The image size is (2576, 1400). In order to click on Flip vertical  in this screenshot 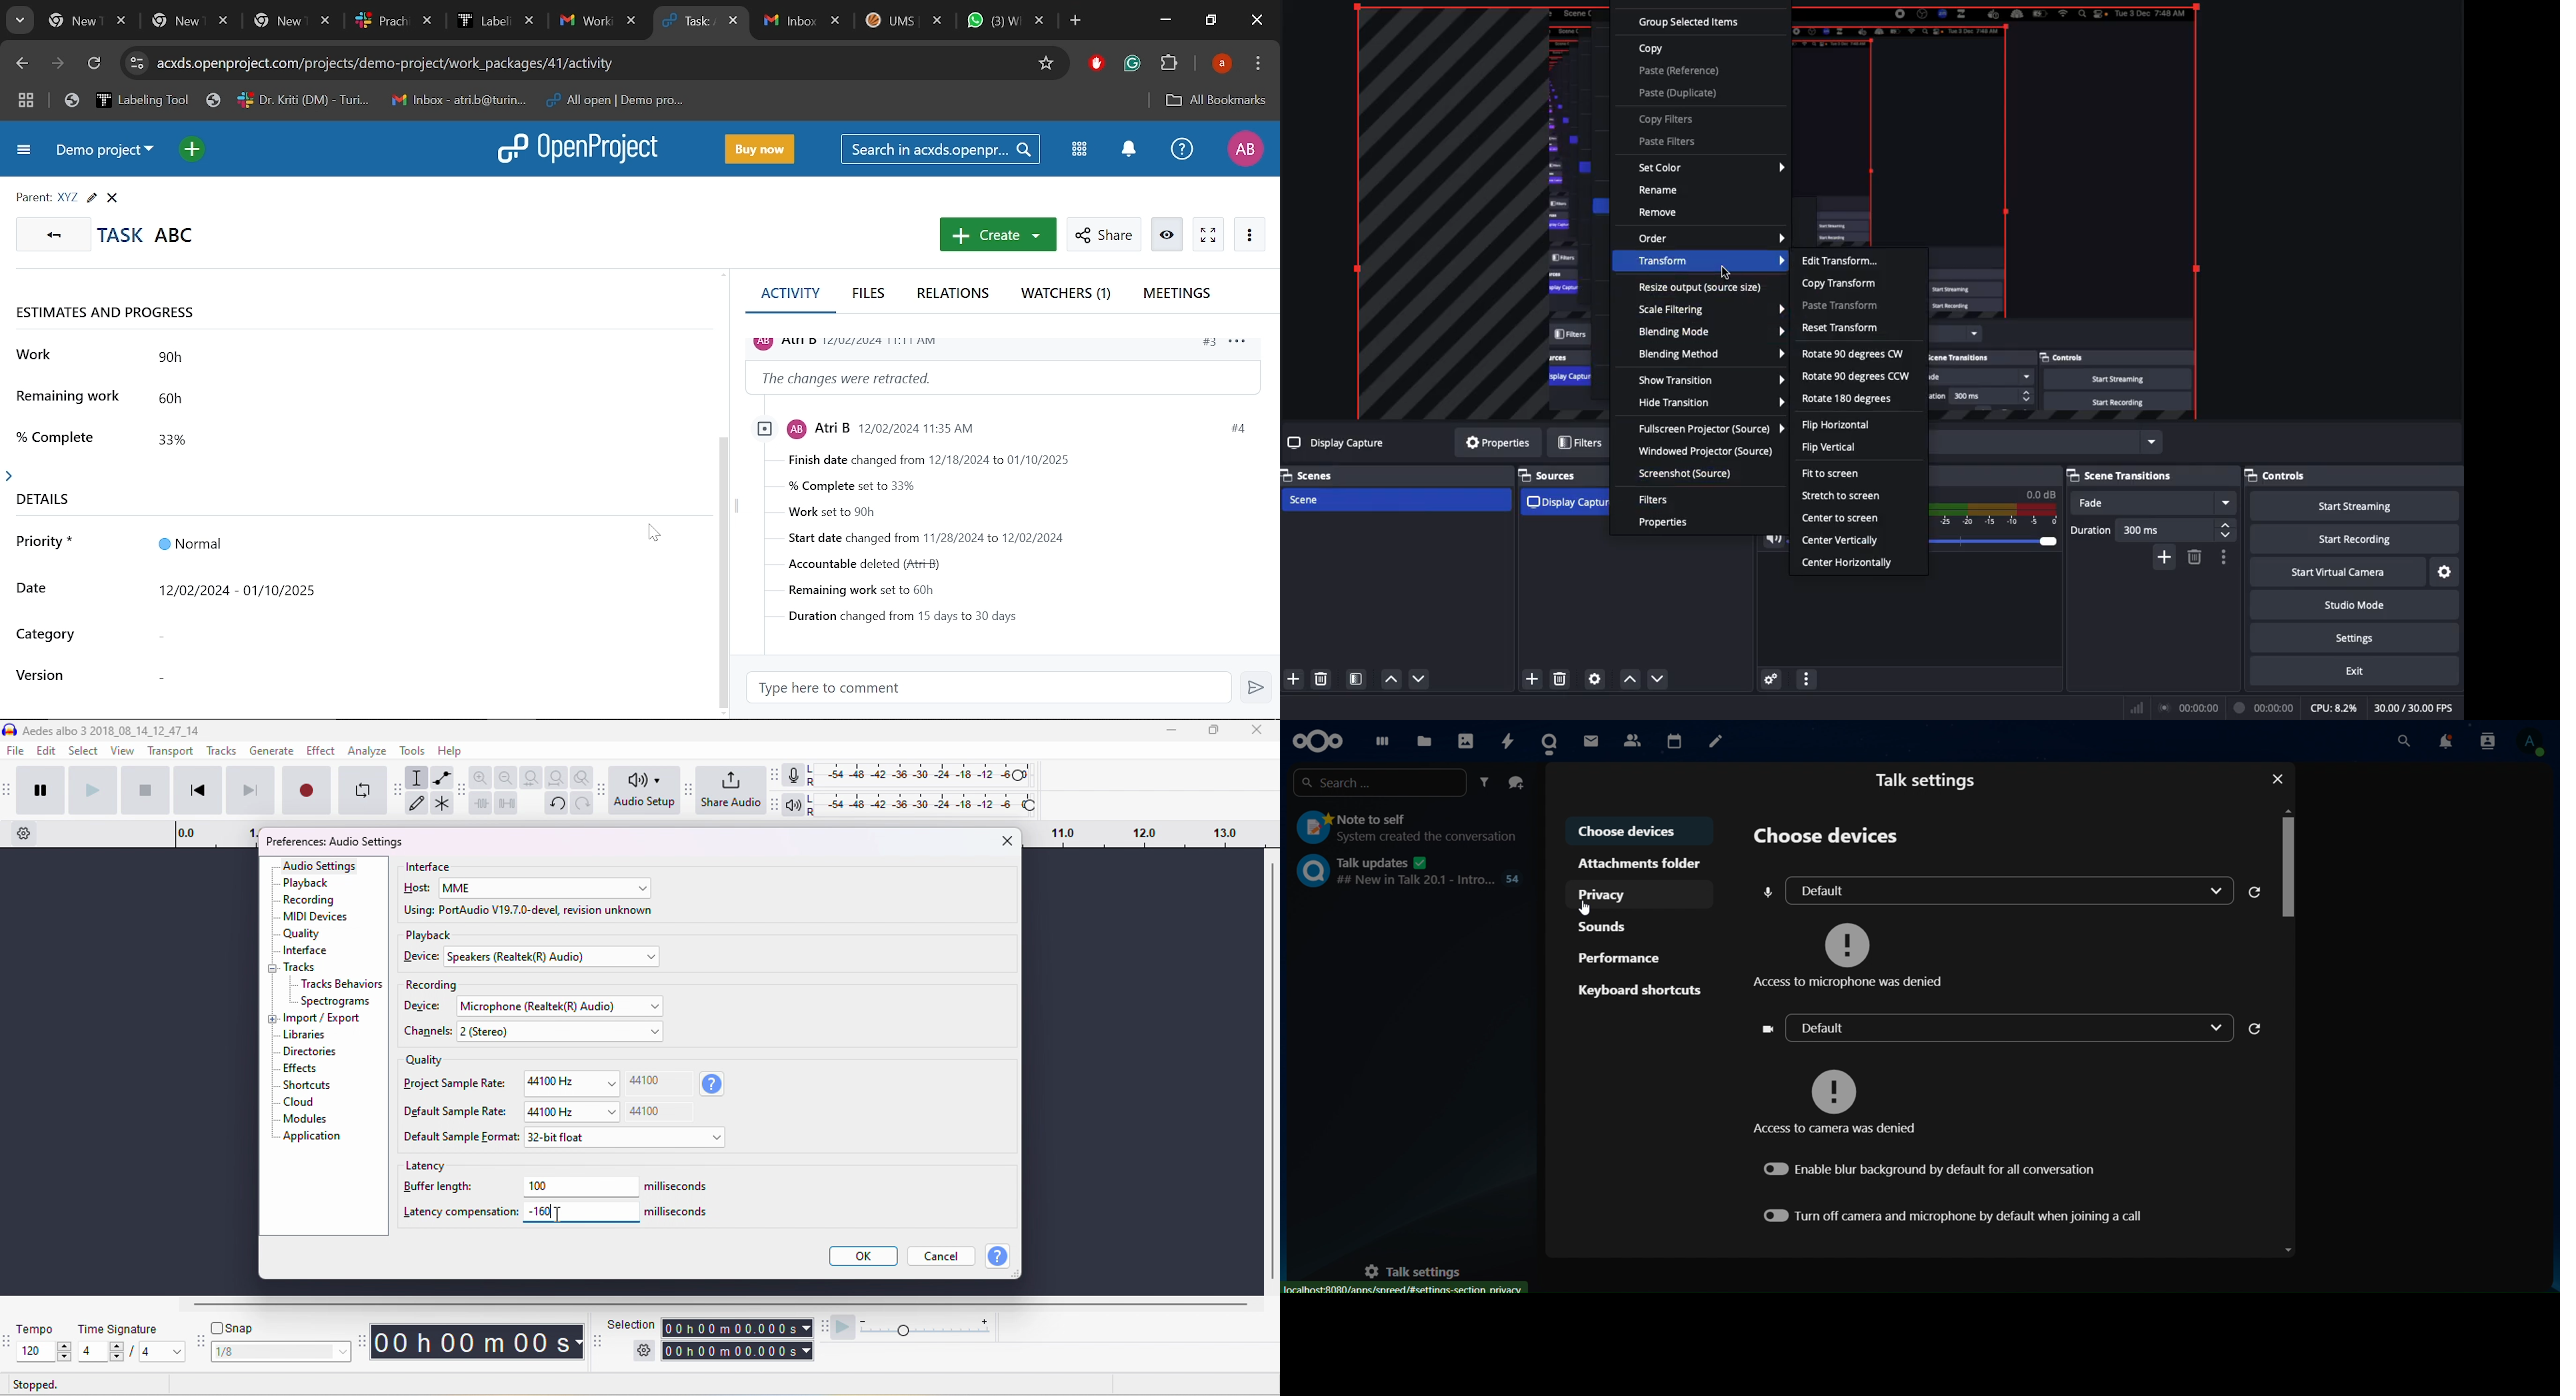, I will do `click(1831, 448)`.